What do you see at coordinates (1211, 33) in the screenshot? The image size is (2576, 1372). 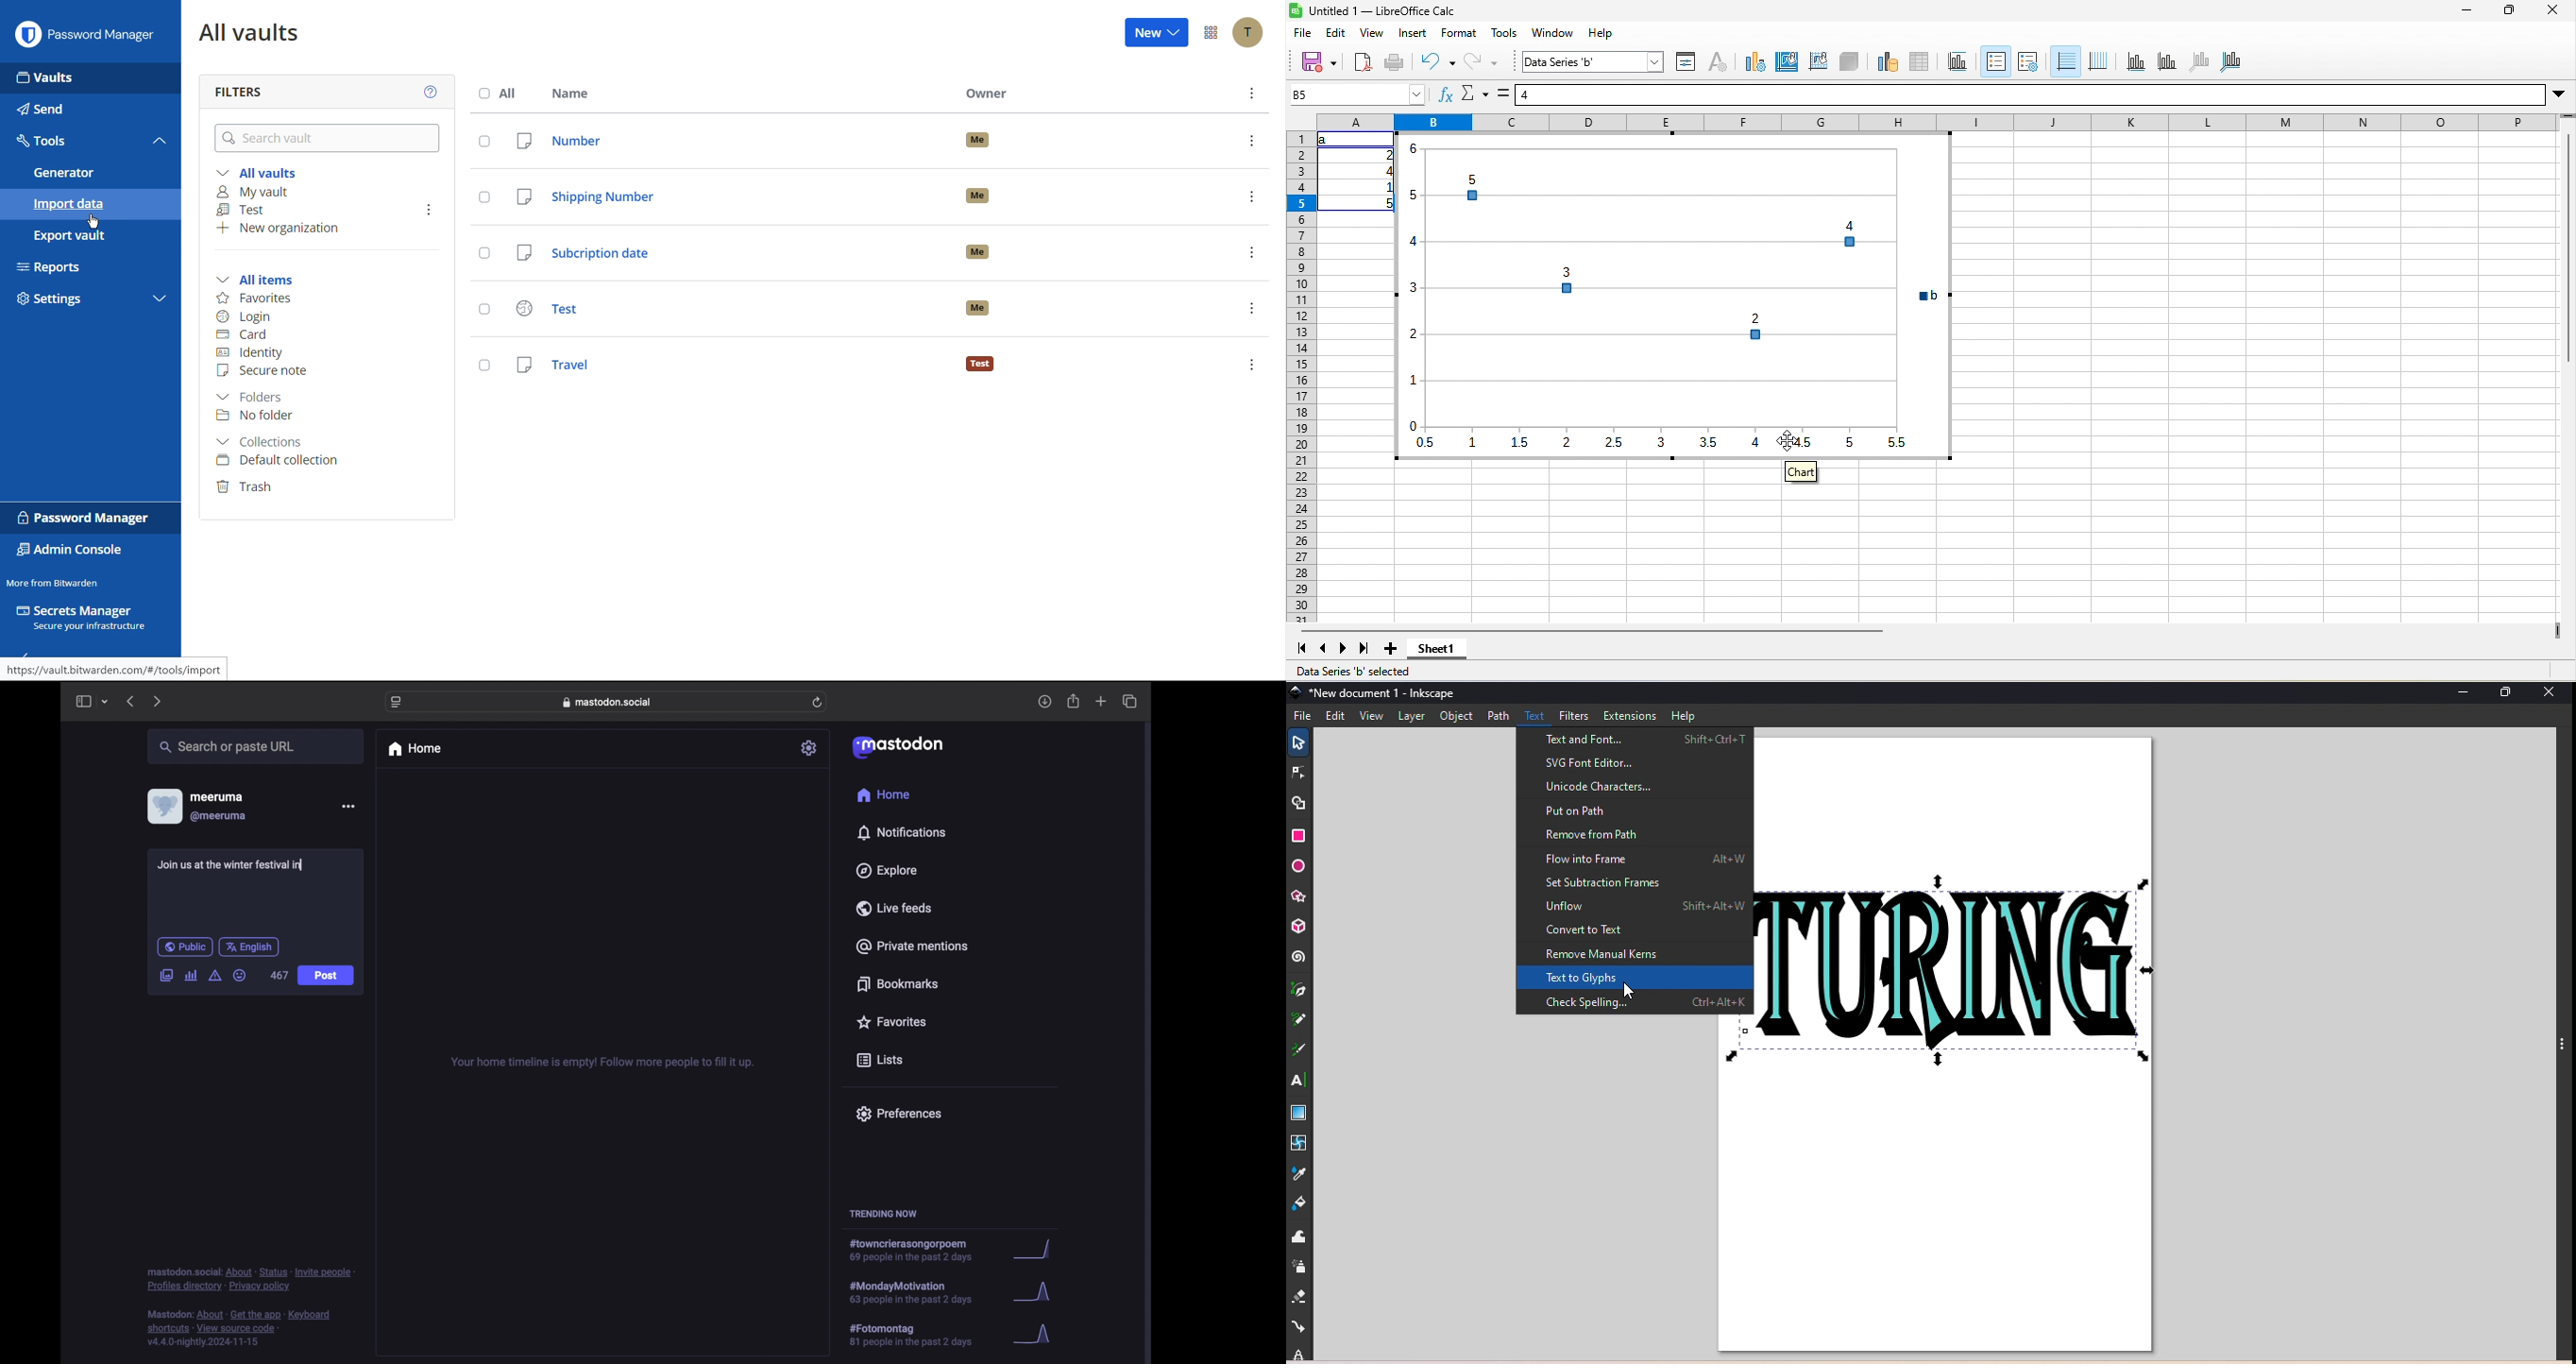 I see `More Options` at bounding box center [1211, 33].